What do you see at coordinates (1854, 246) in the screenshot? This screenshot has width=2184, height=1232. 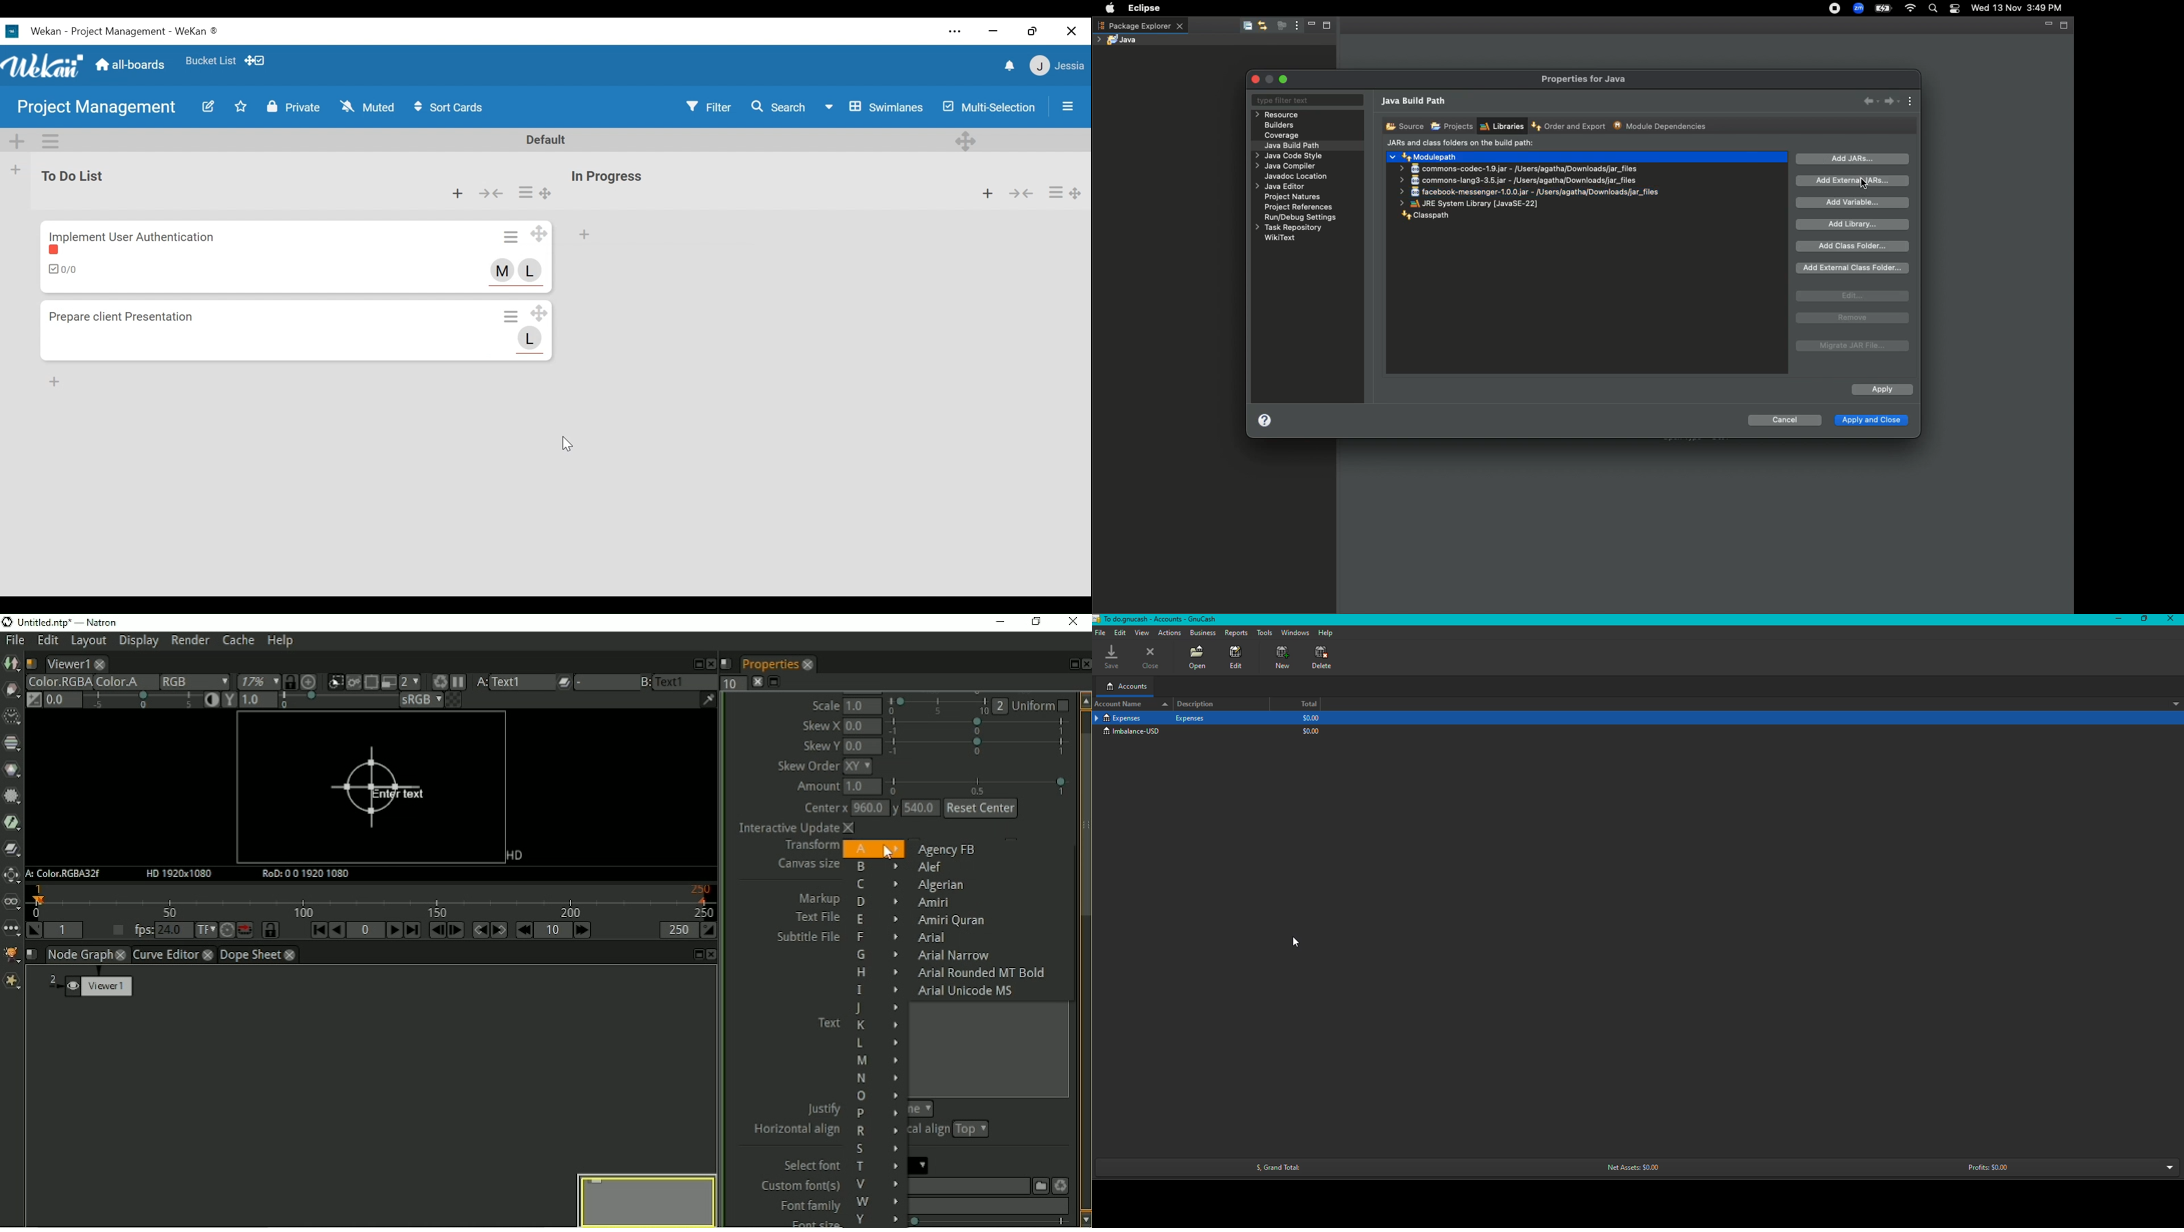 I see `Add class folder` at bounding box center [1854, 246].